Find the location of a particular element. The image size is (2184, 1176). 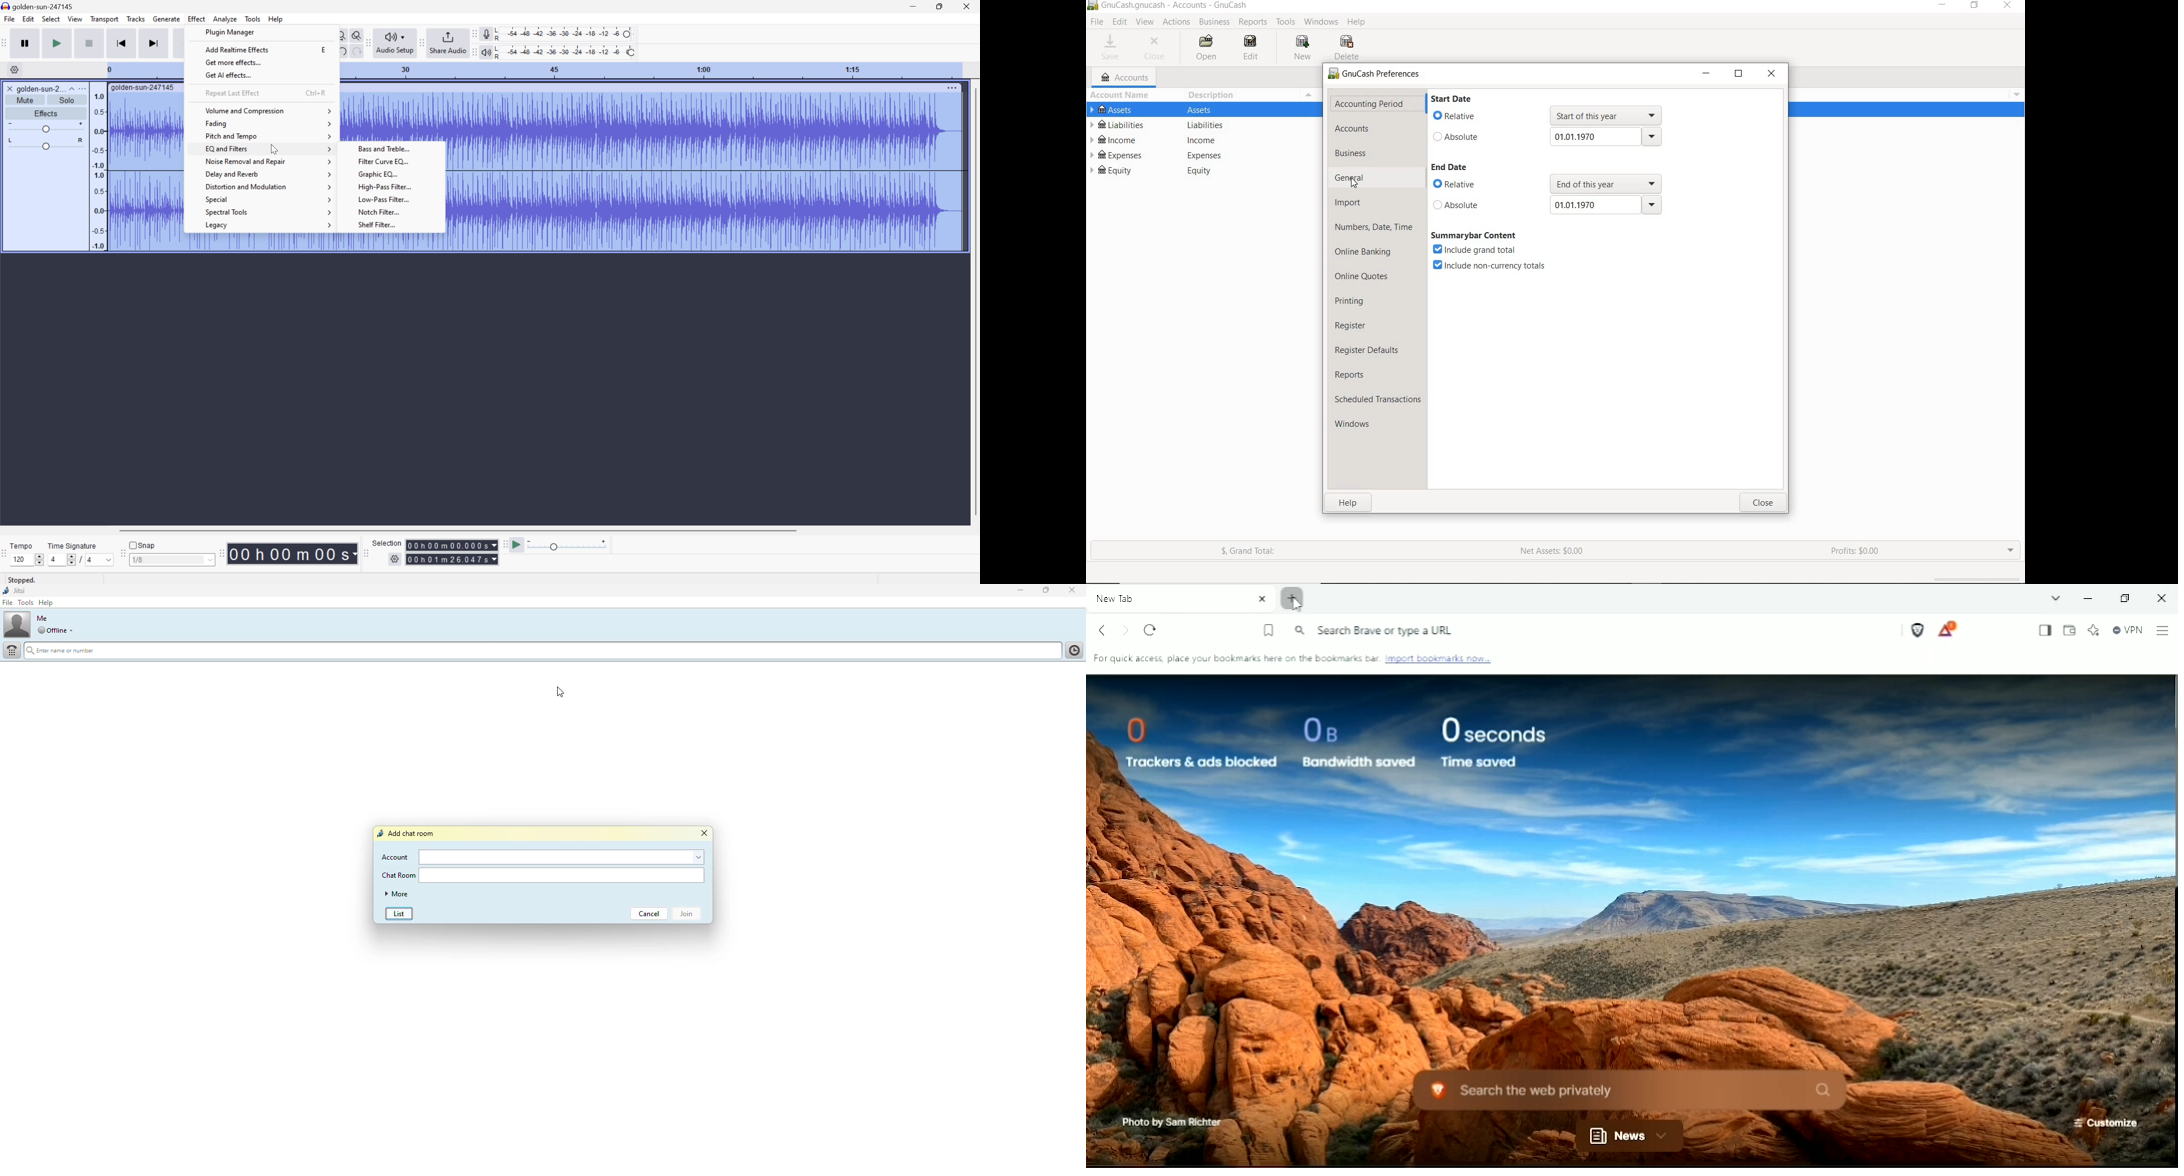

Audio is located at coordinates (705, 171).